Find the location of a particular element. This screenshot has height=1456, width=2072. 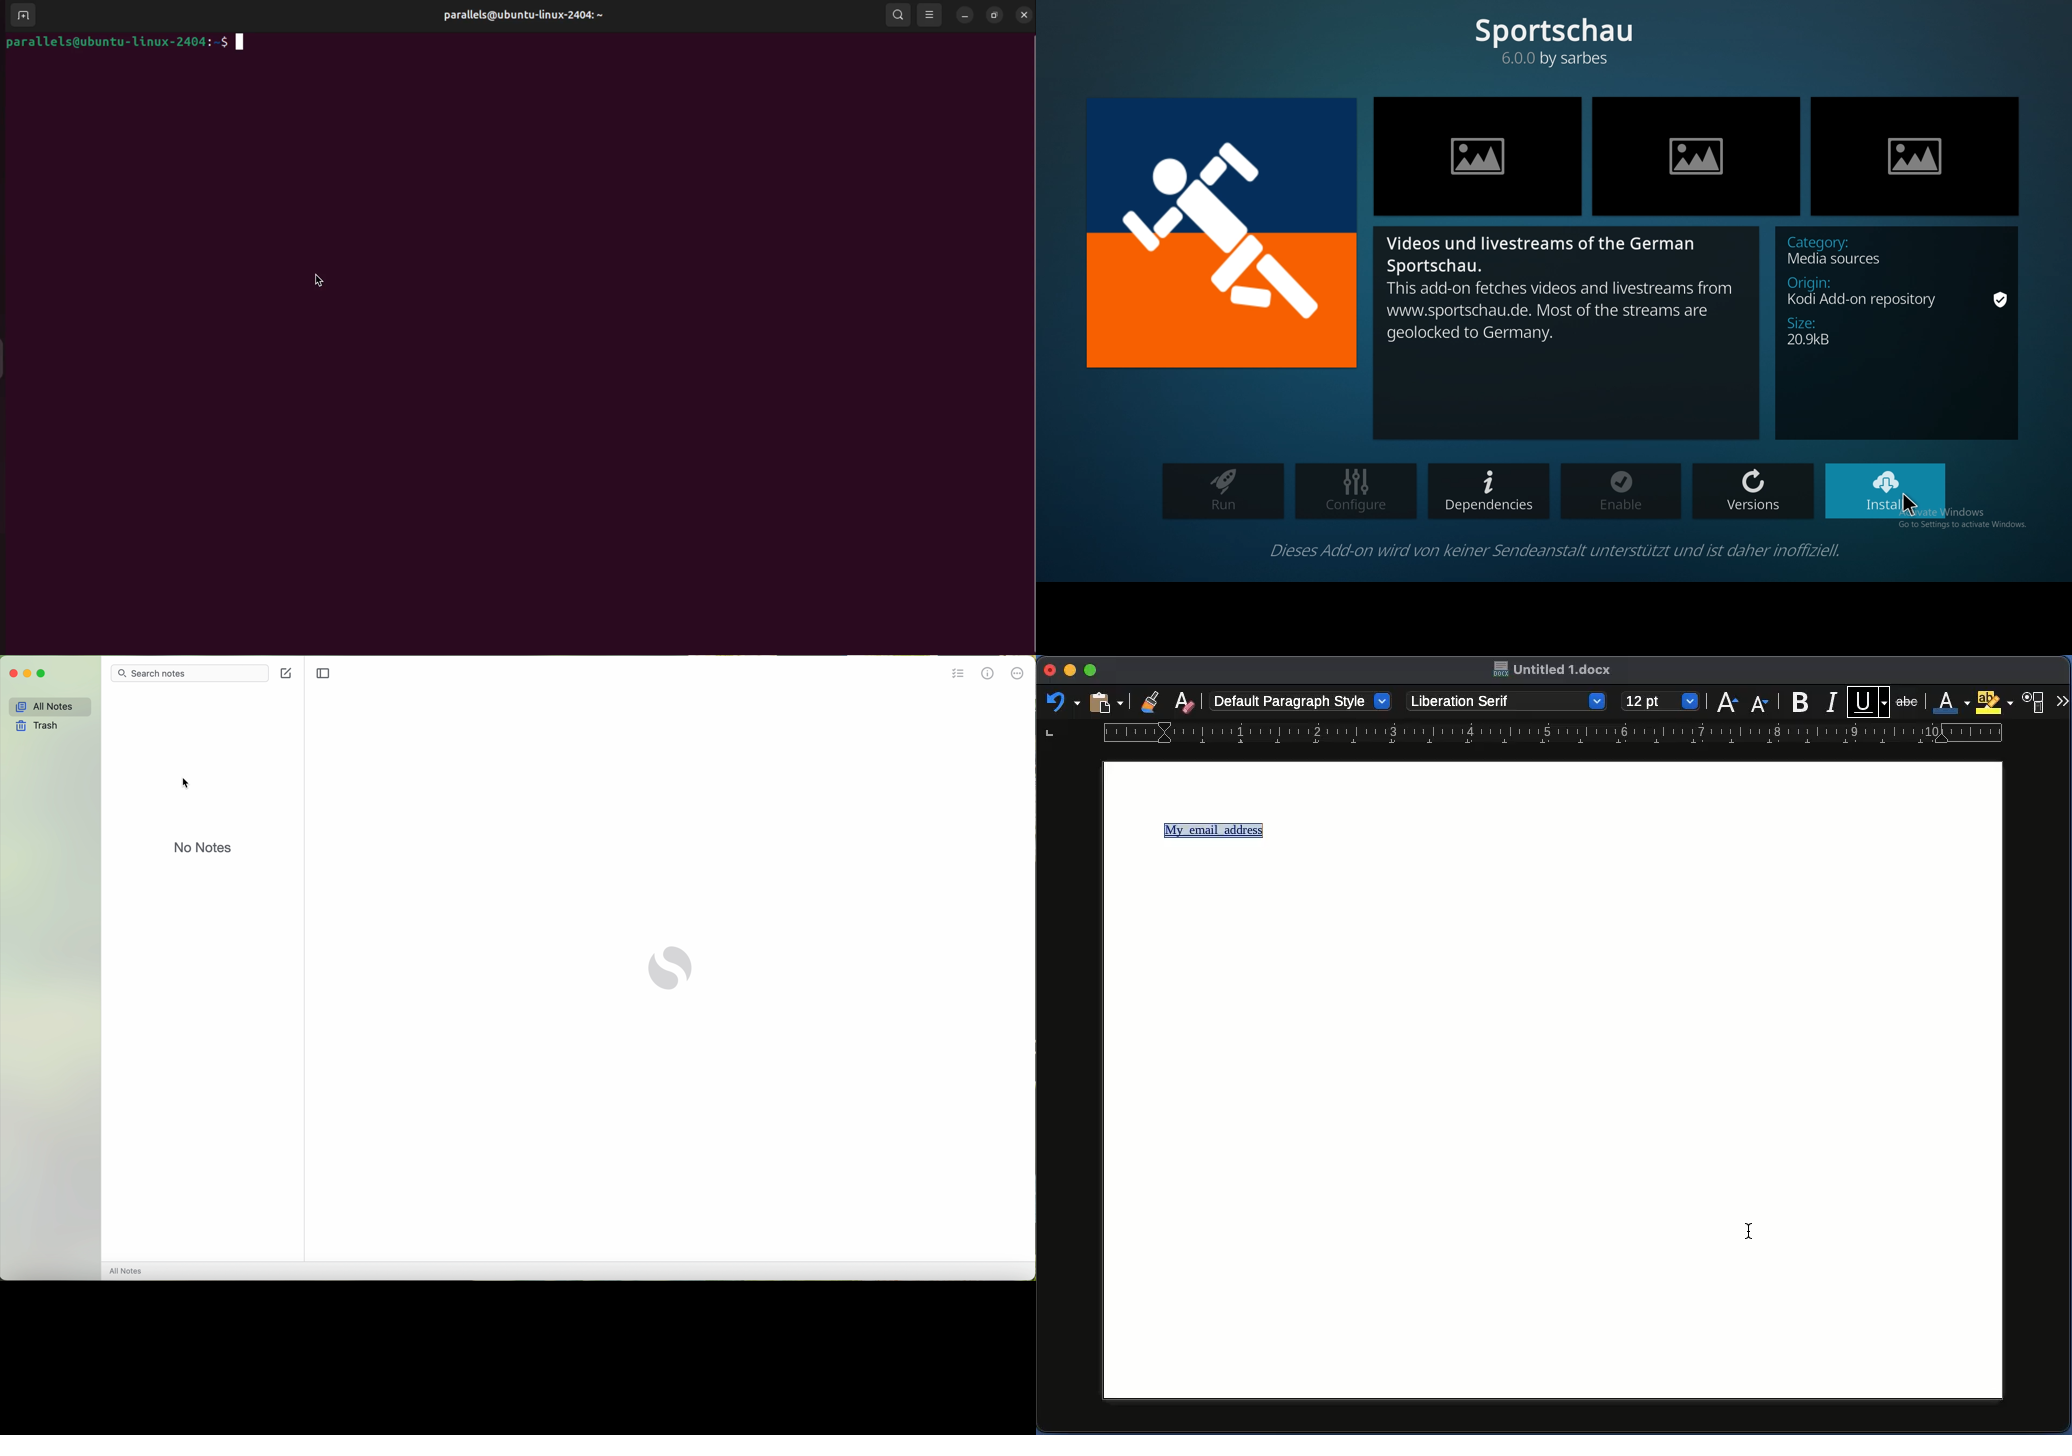

no notes is located at coordinates (199, 848).